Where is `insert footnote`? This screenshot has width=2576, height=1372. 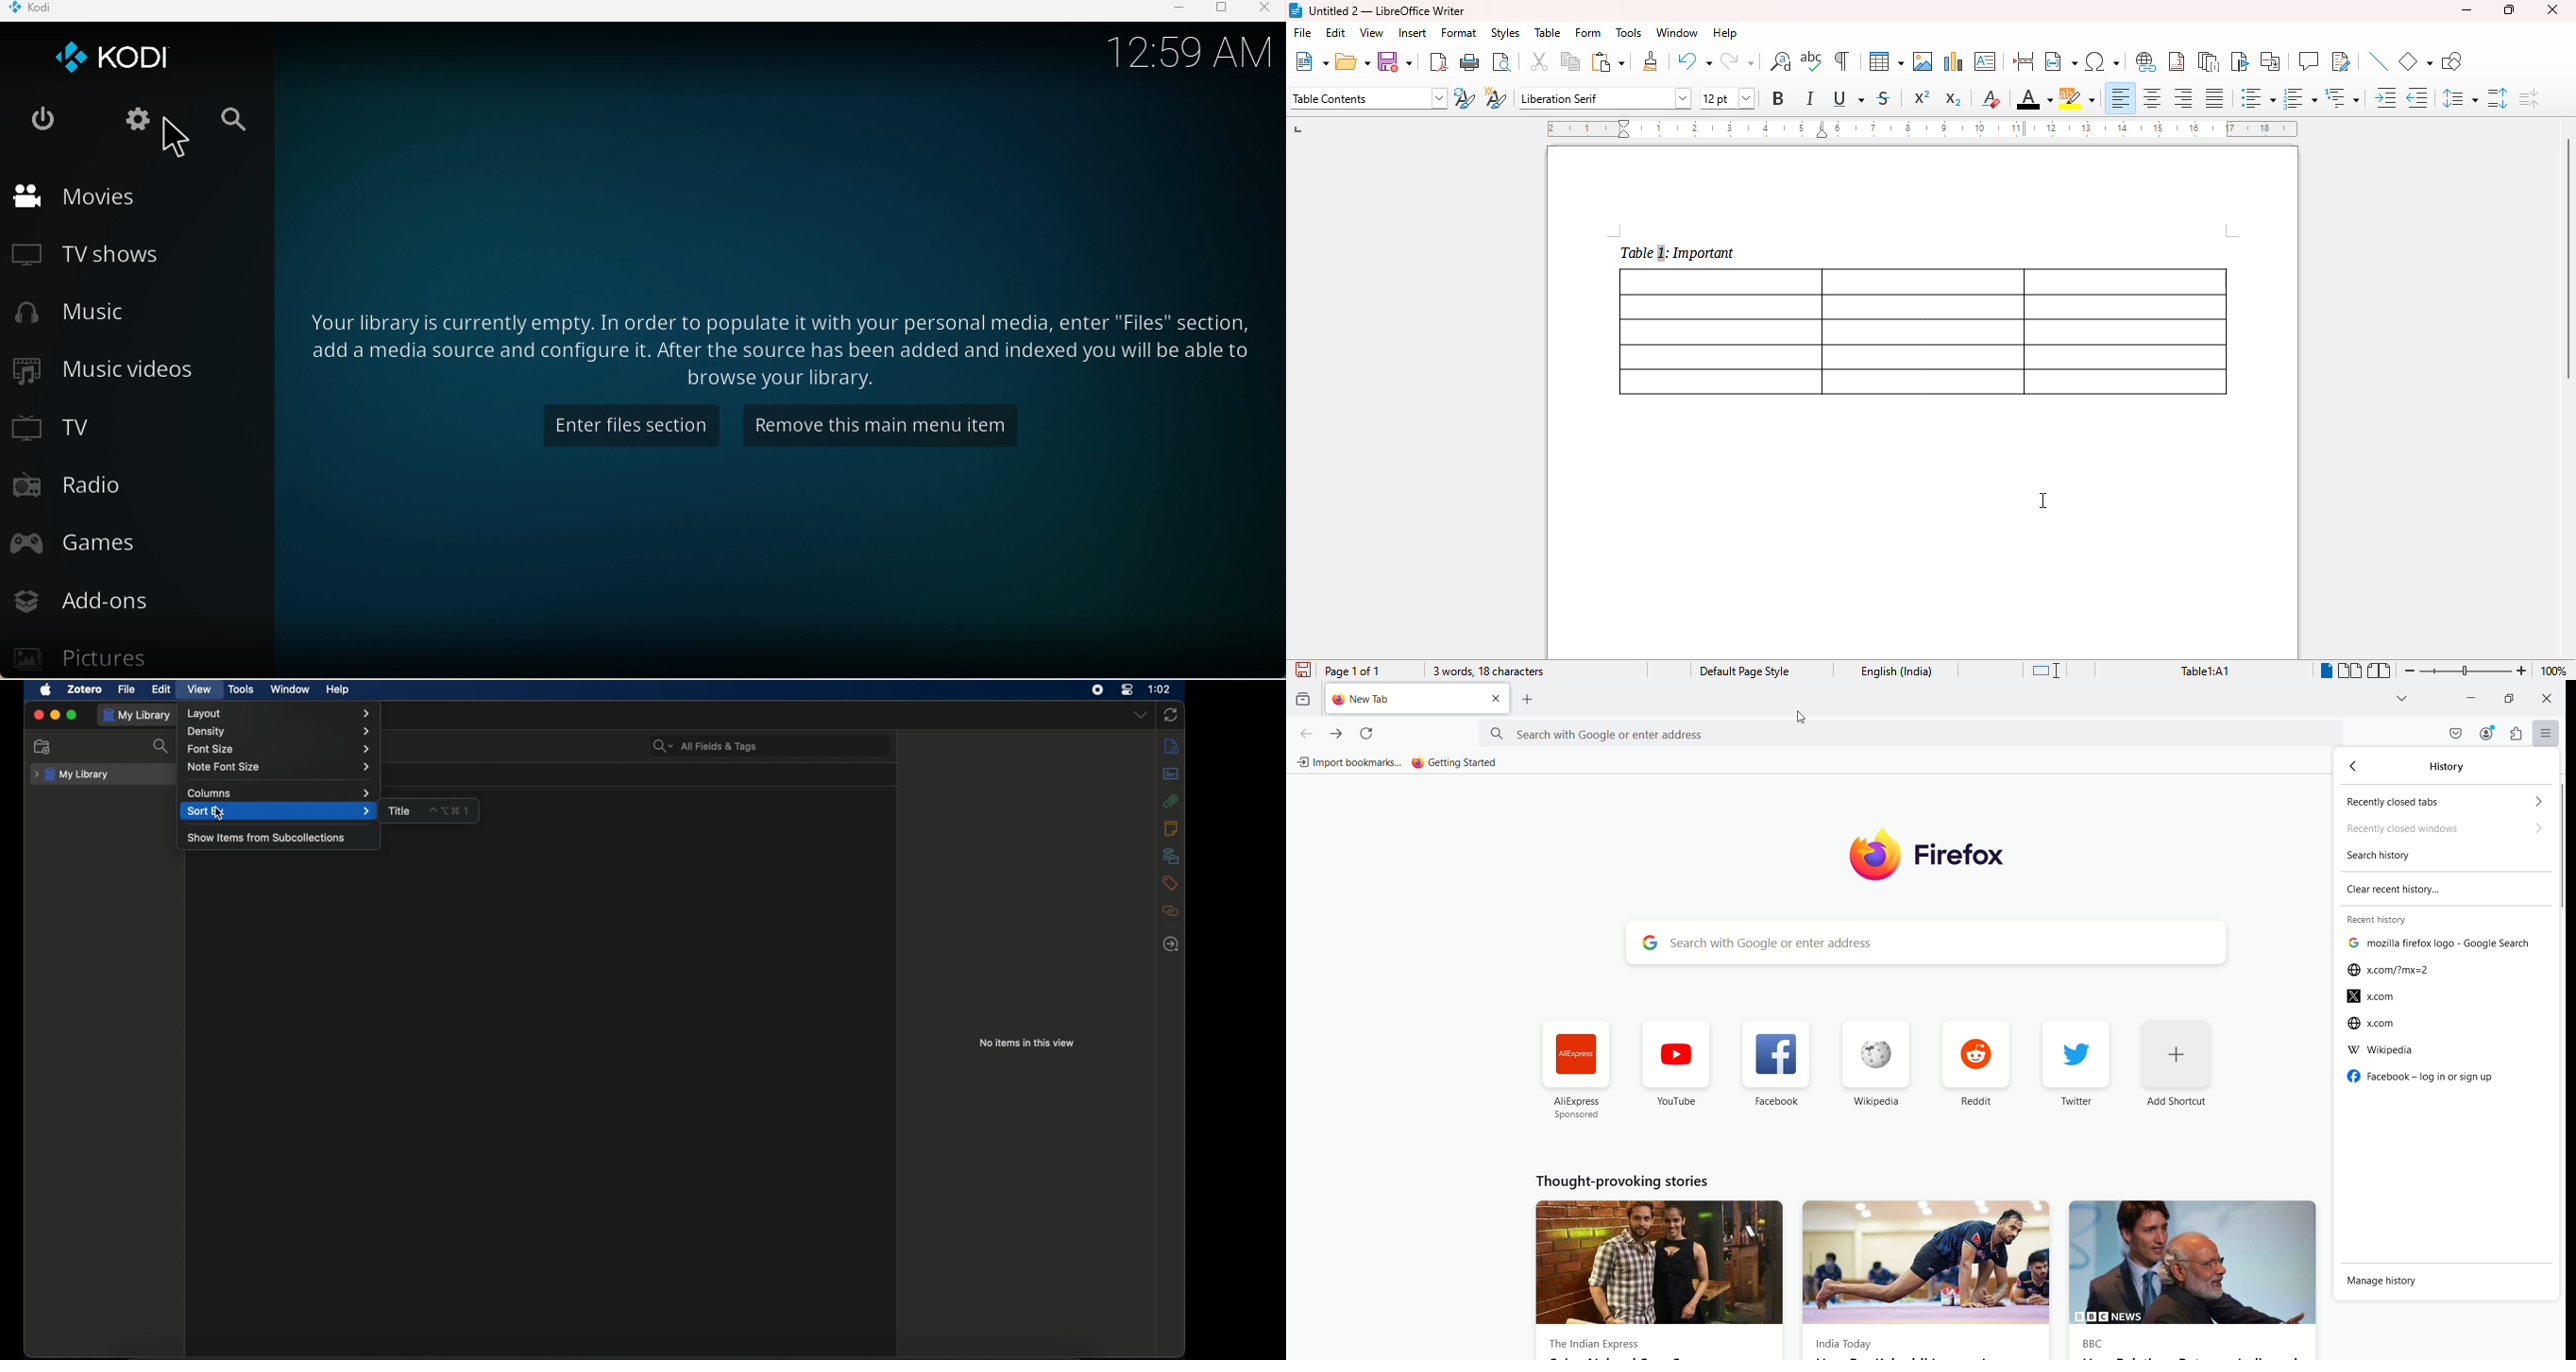 insert footnote is located at coordinates (2177, 61).